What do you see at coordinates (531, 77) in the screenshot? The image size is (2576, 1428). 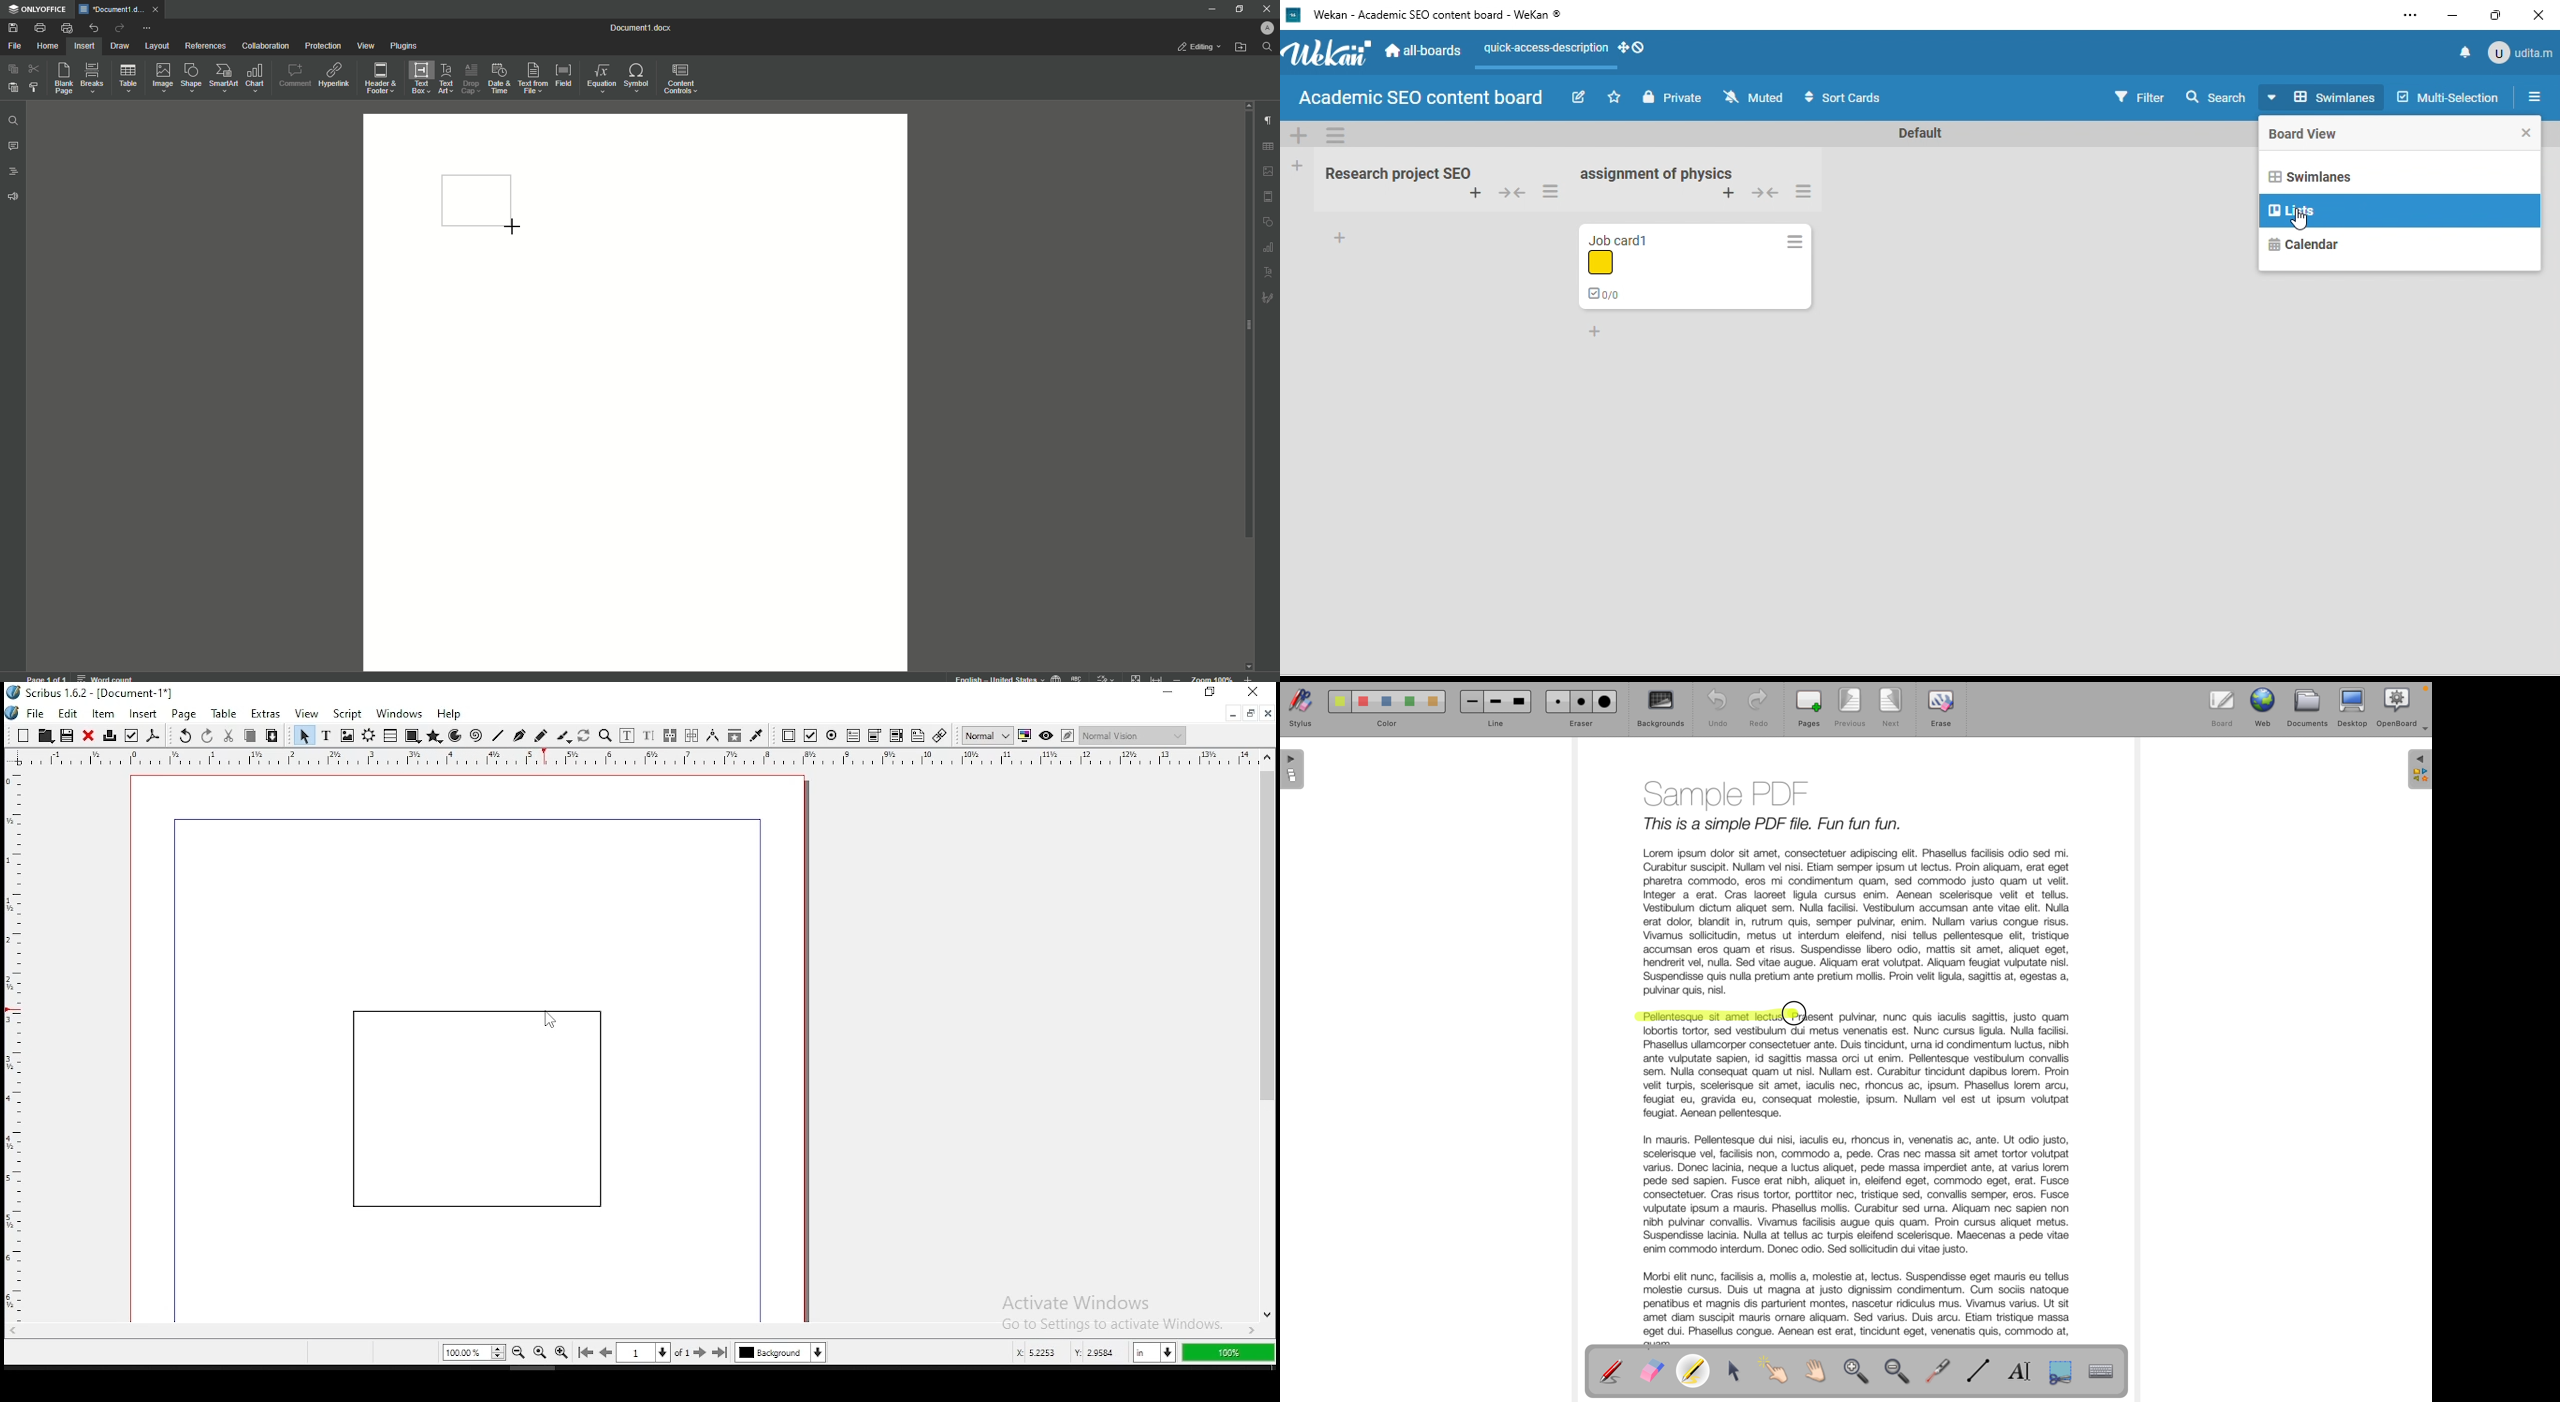 I see `Text From File` at bounding box center [531, 77].